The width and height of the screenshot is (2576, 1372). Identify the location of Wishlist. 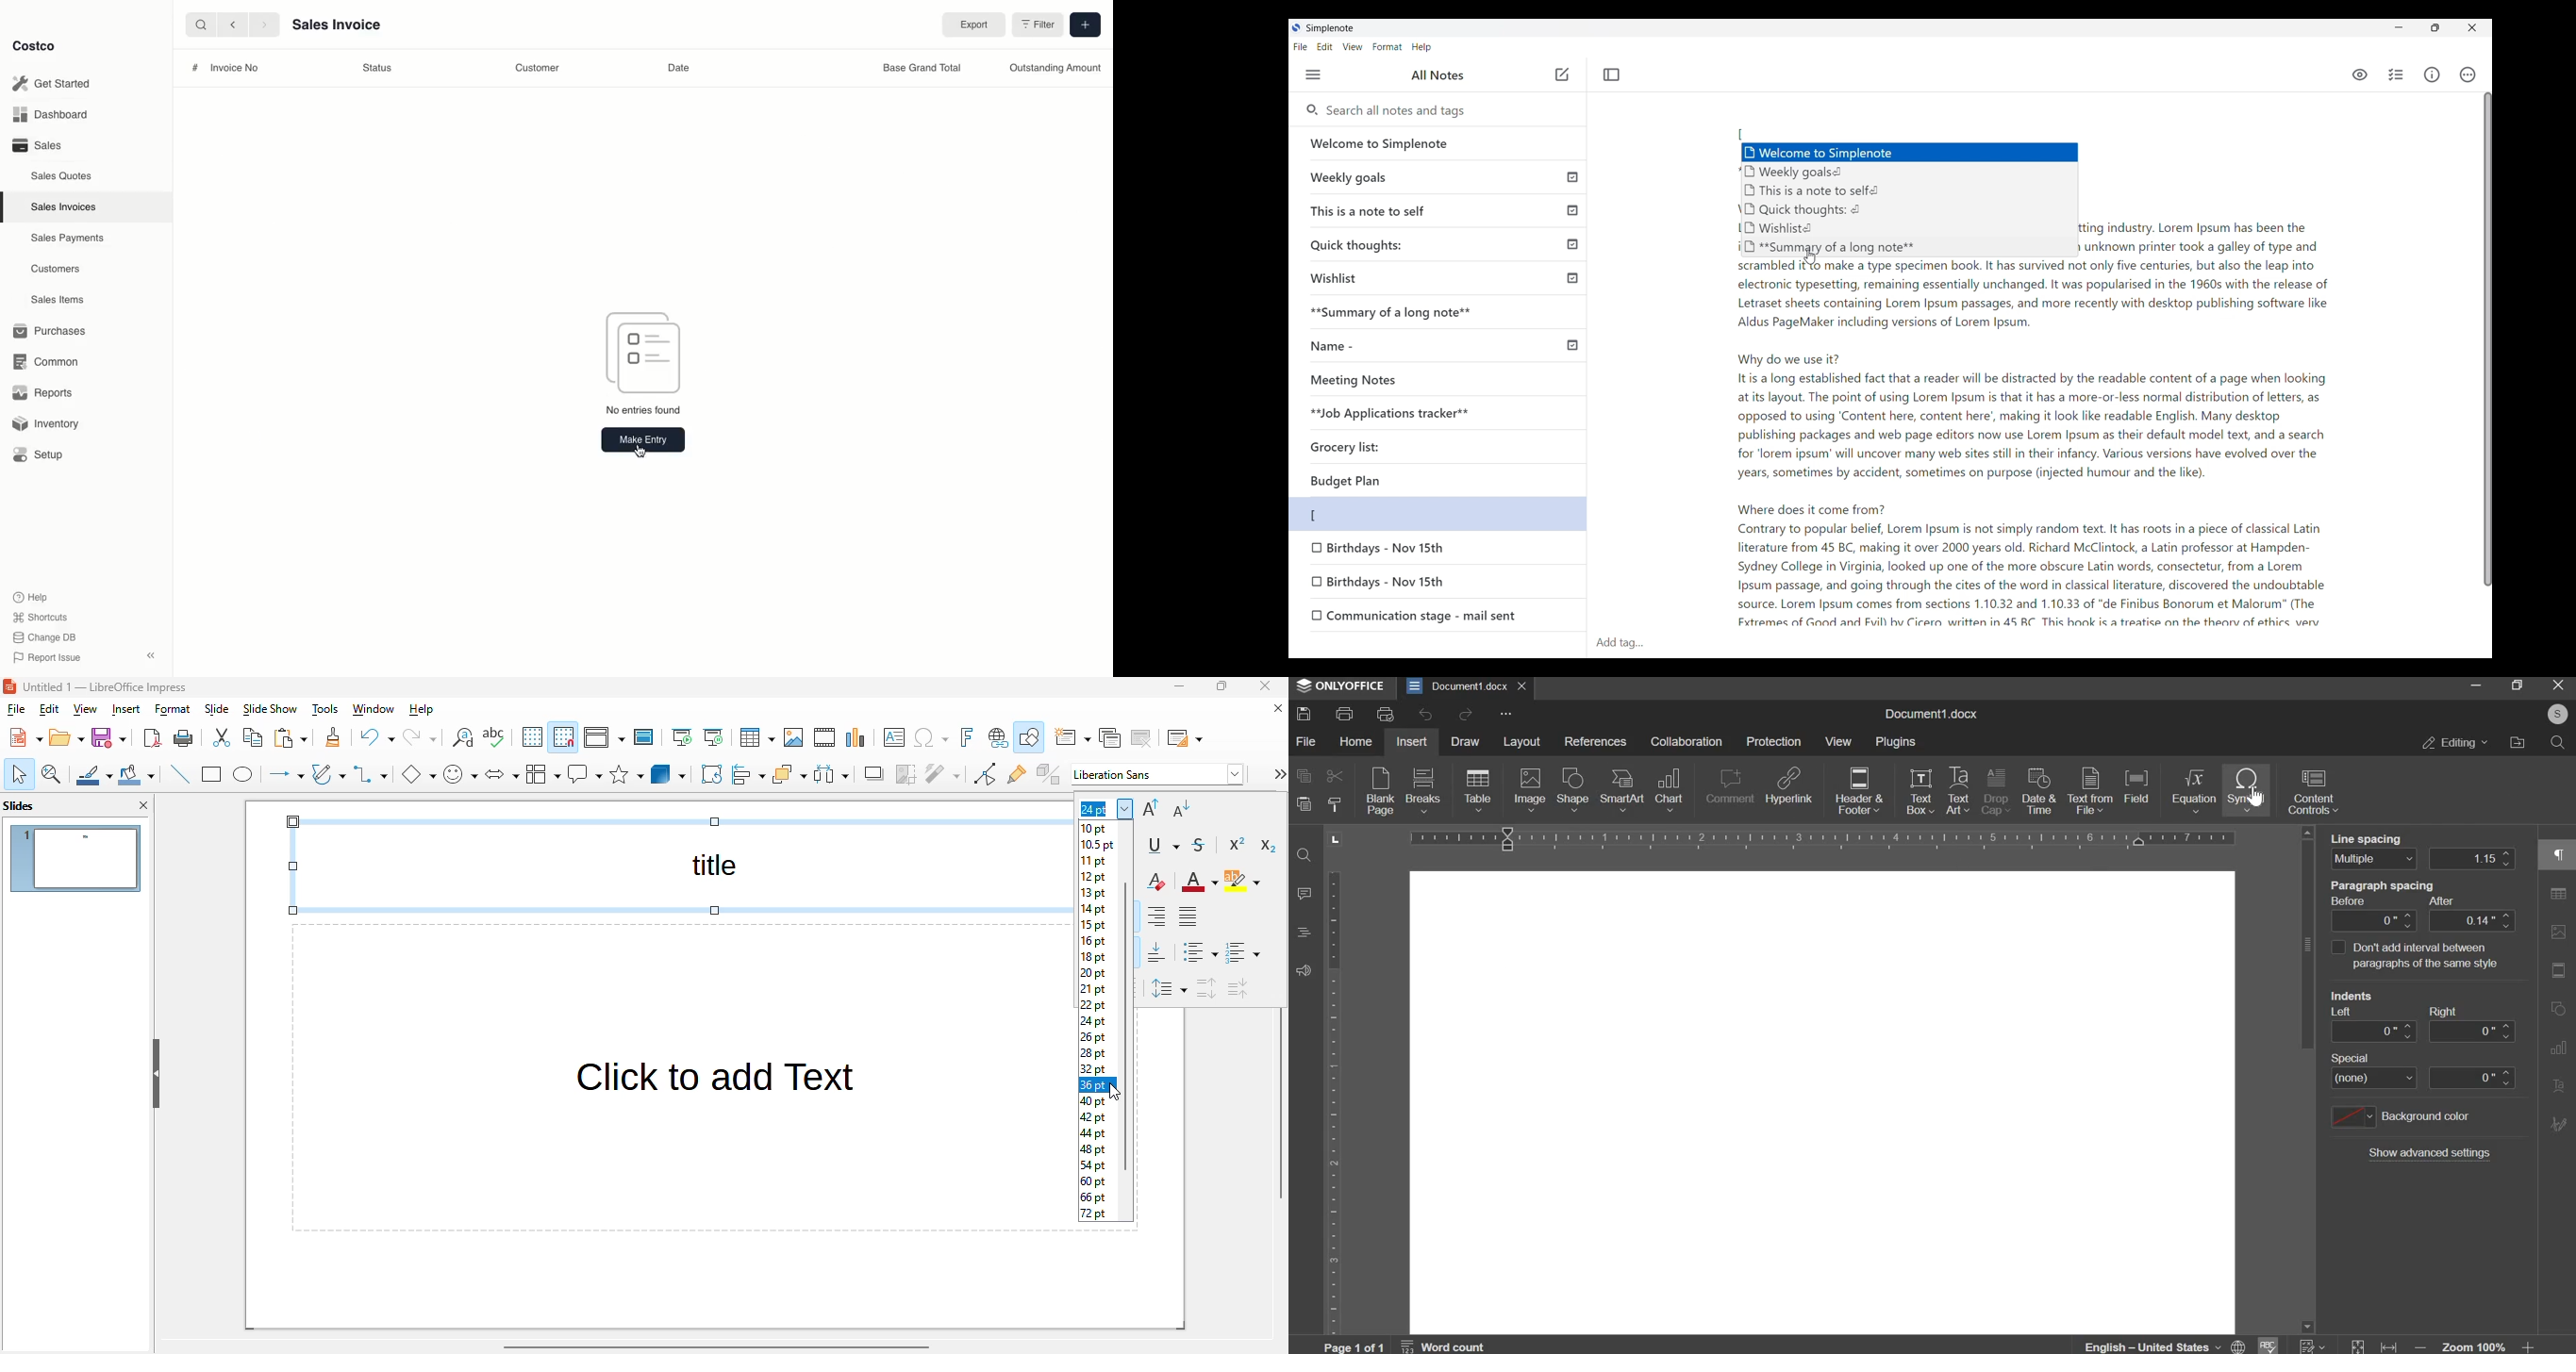
(1822, 229).